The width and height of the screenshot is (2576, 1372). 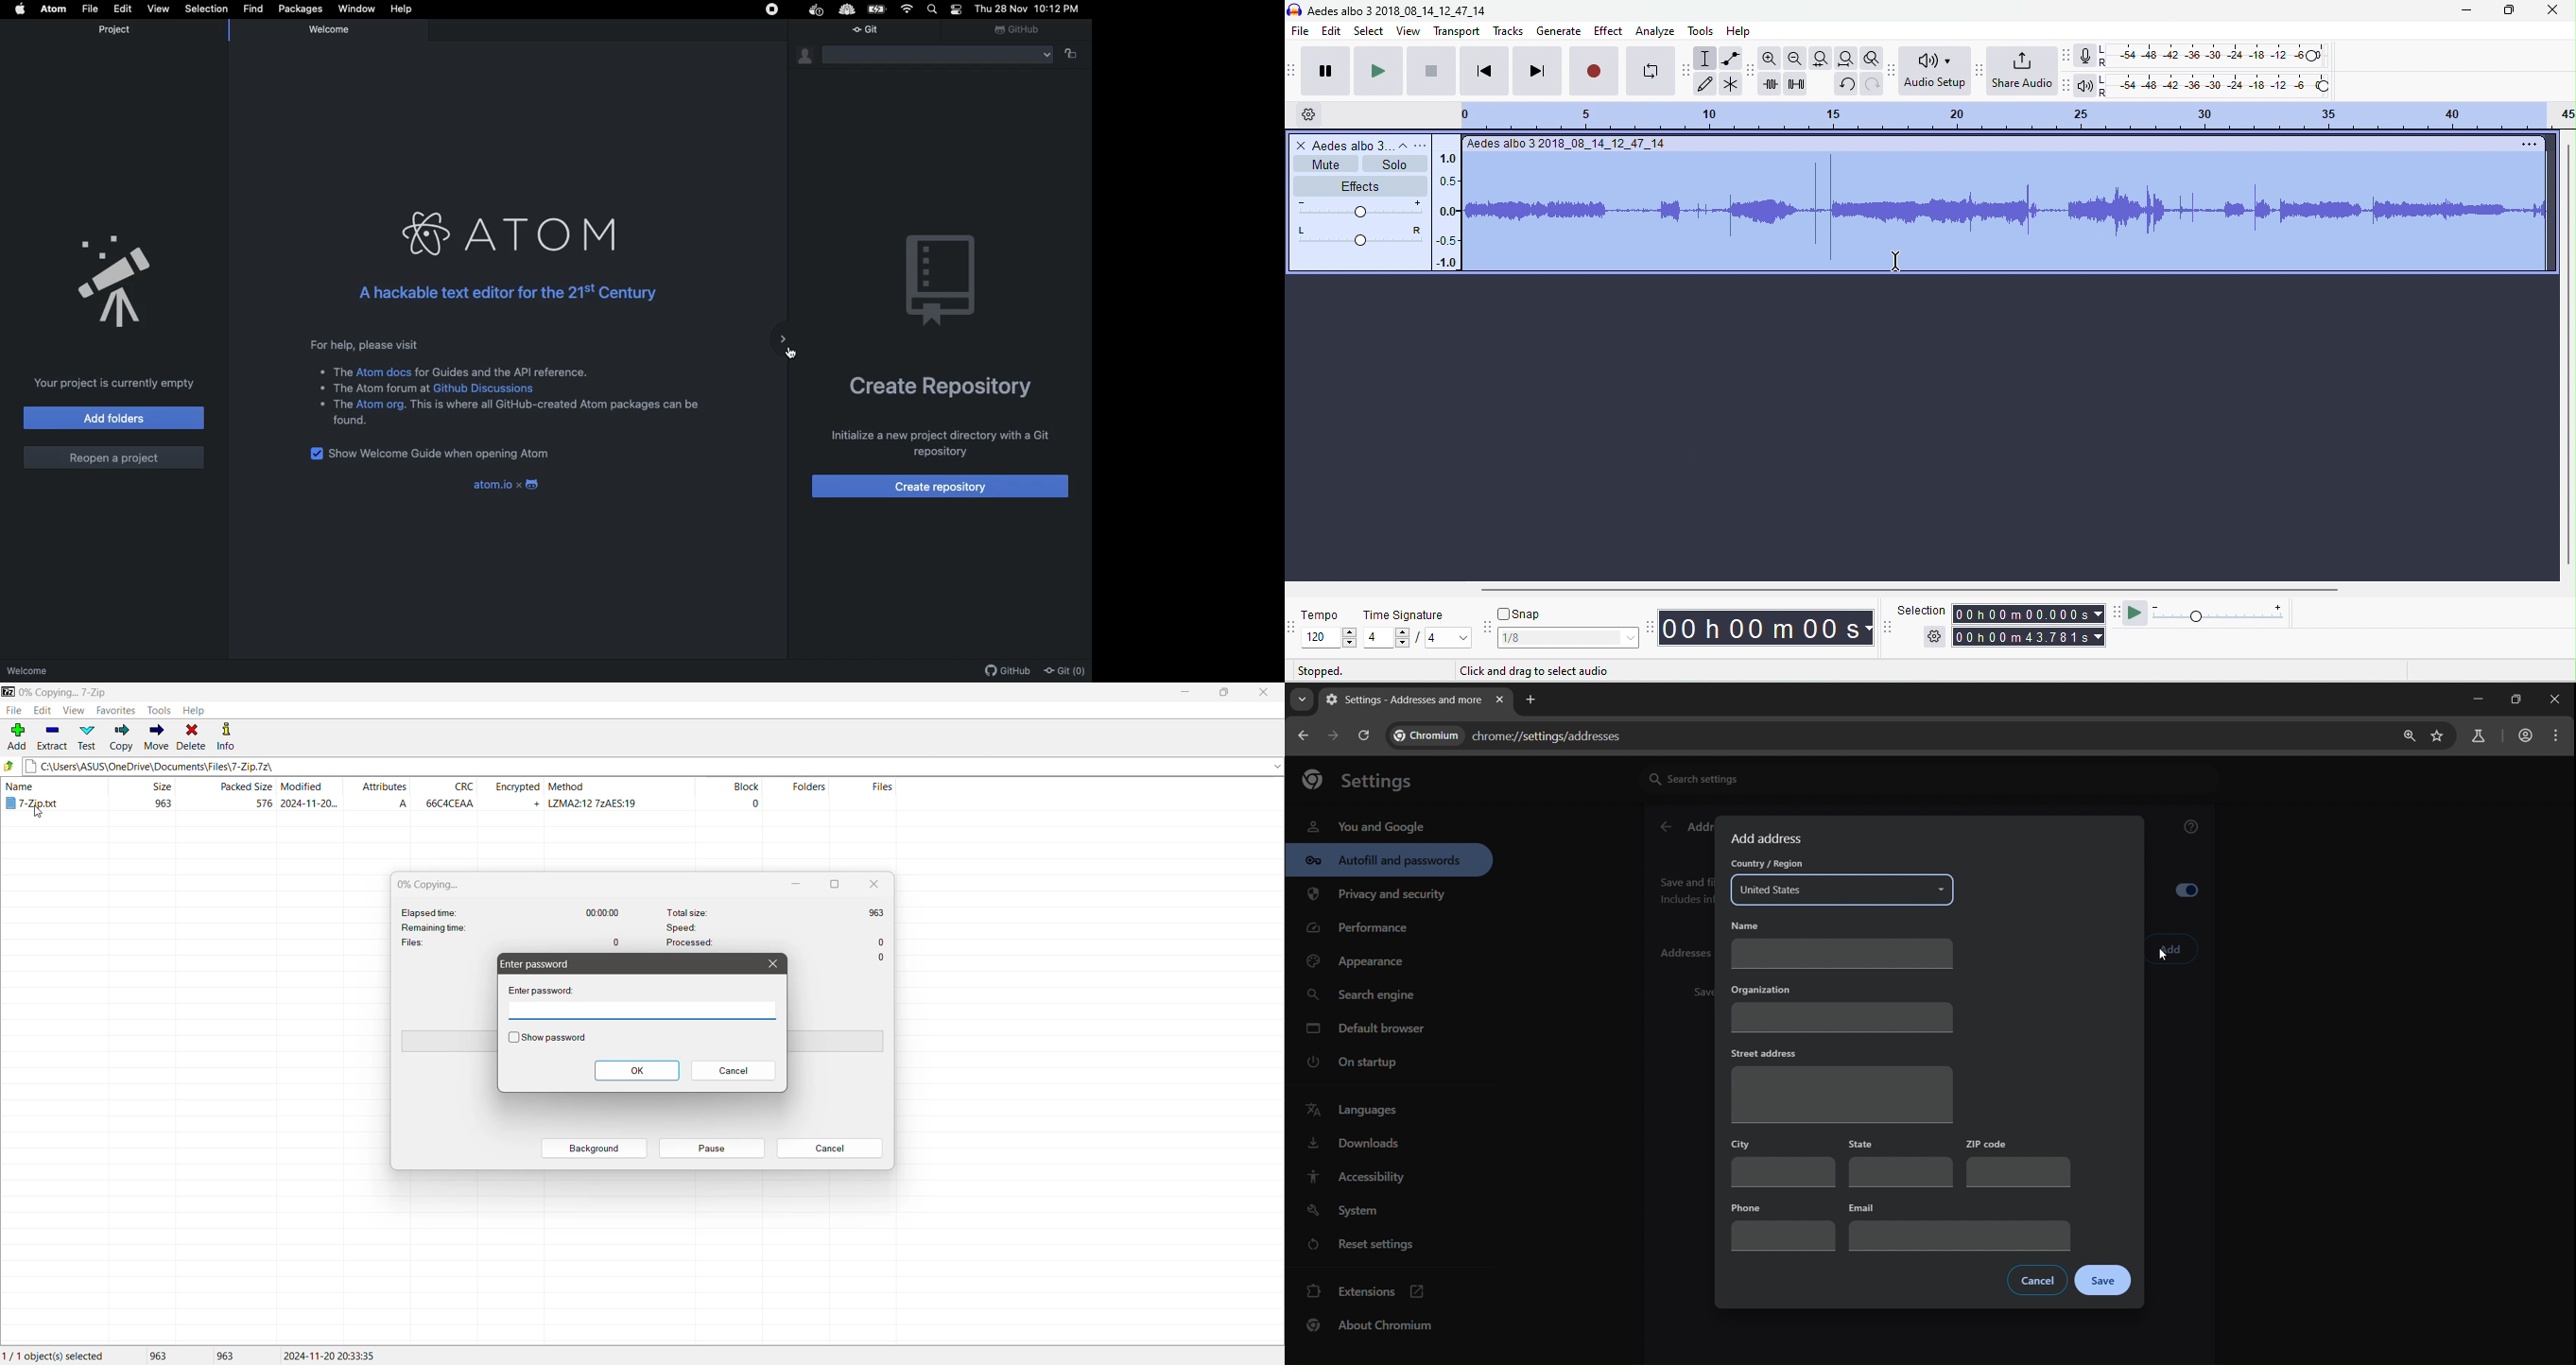 I want to click on 0% Copying, so click(x=435, y=885).